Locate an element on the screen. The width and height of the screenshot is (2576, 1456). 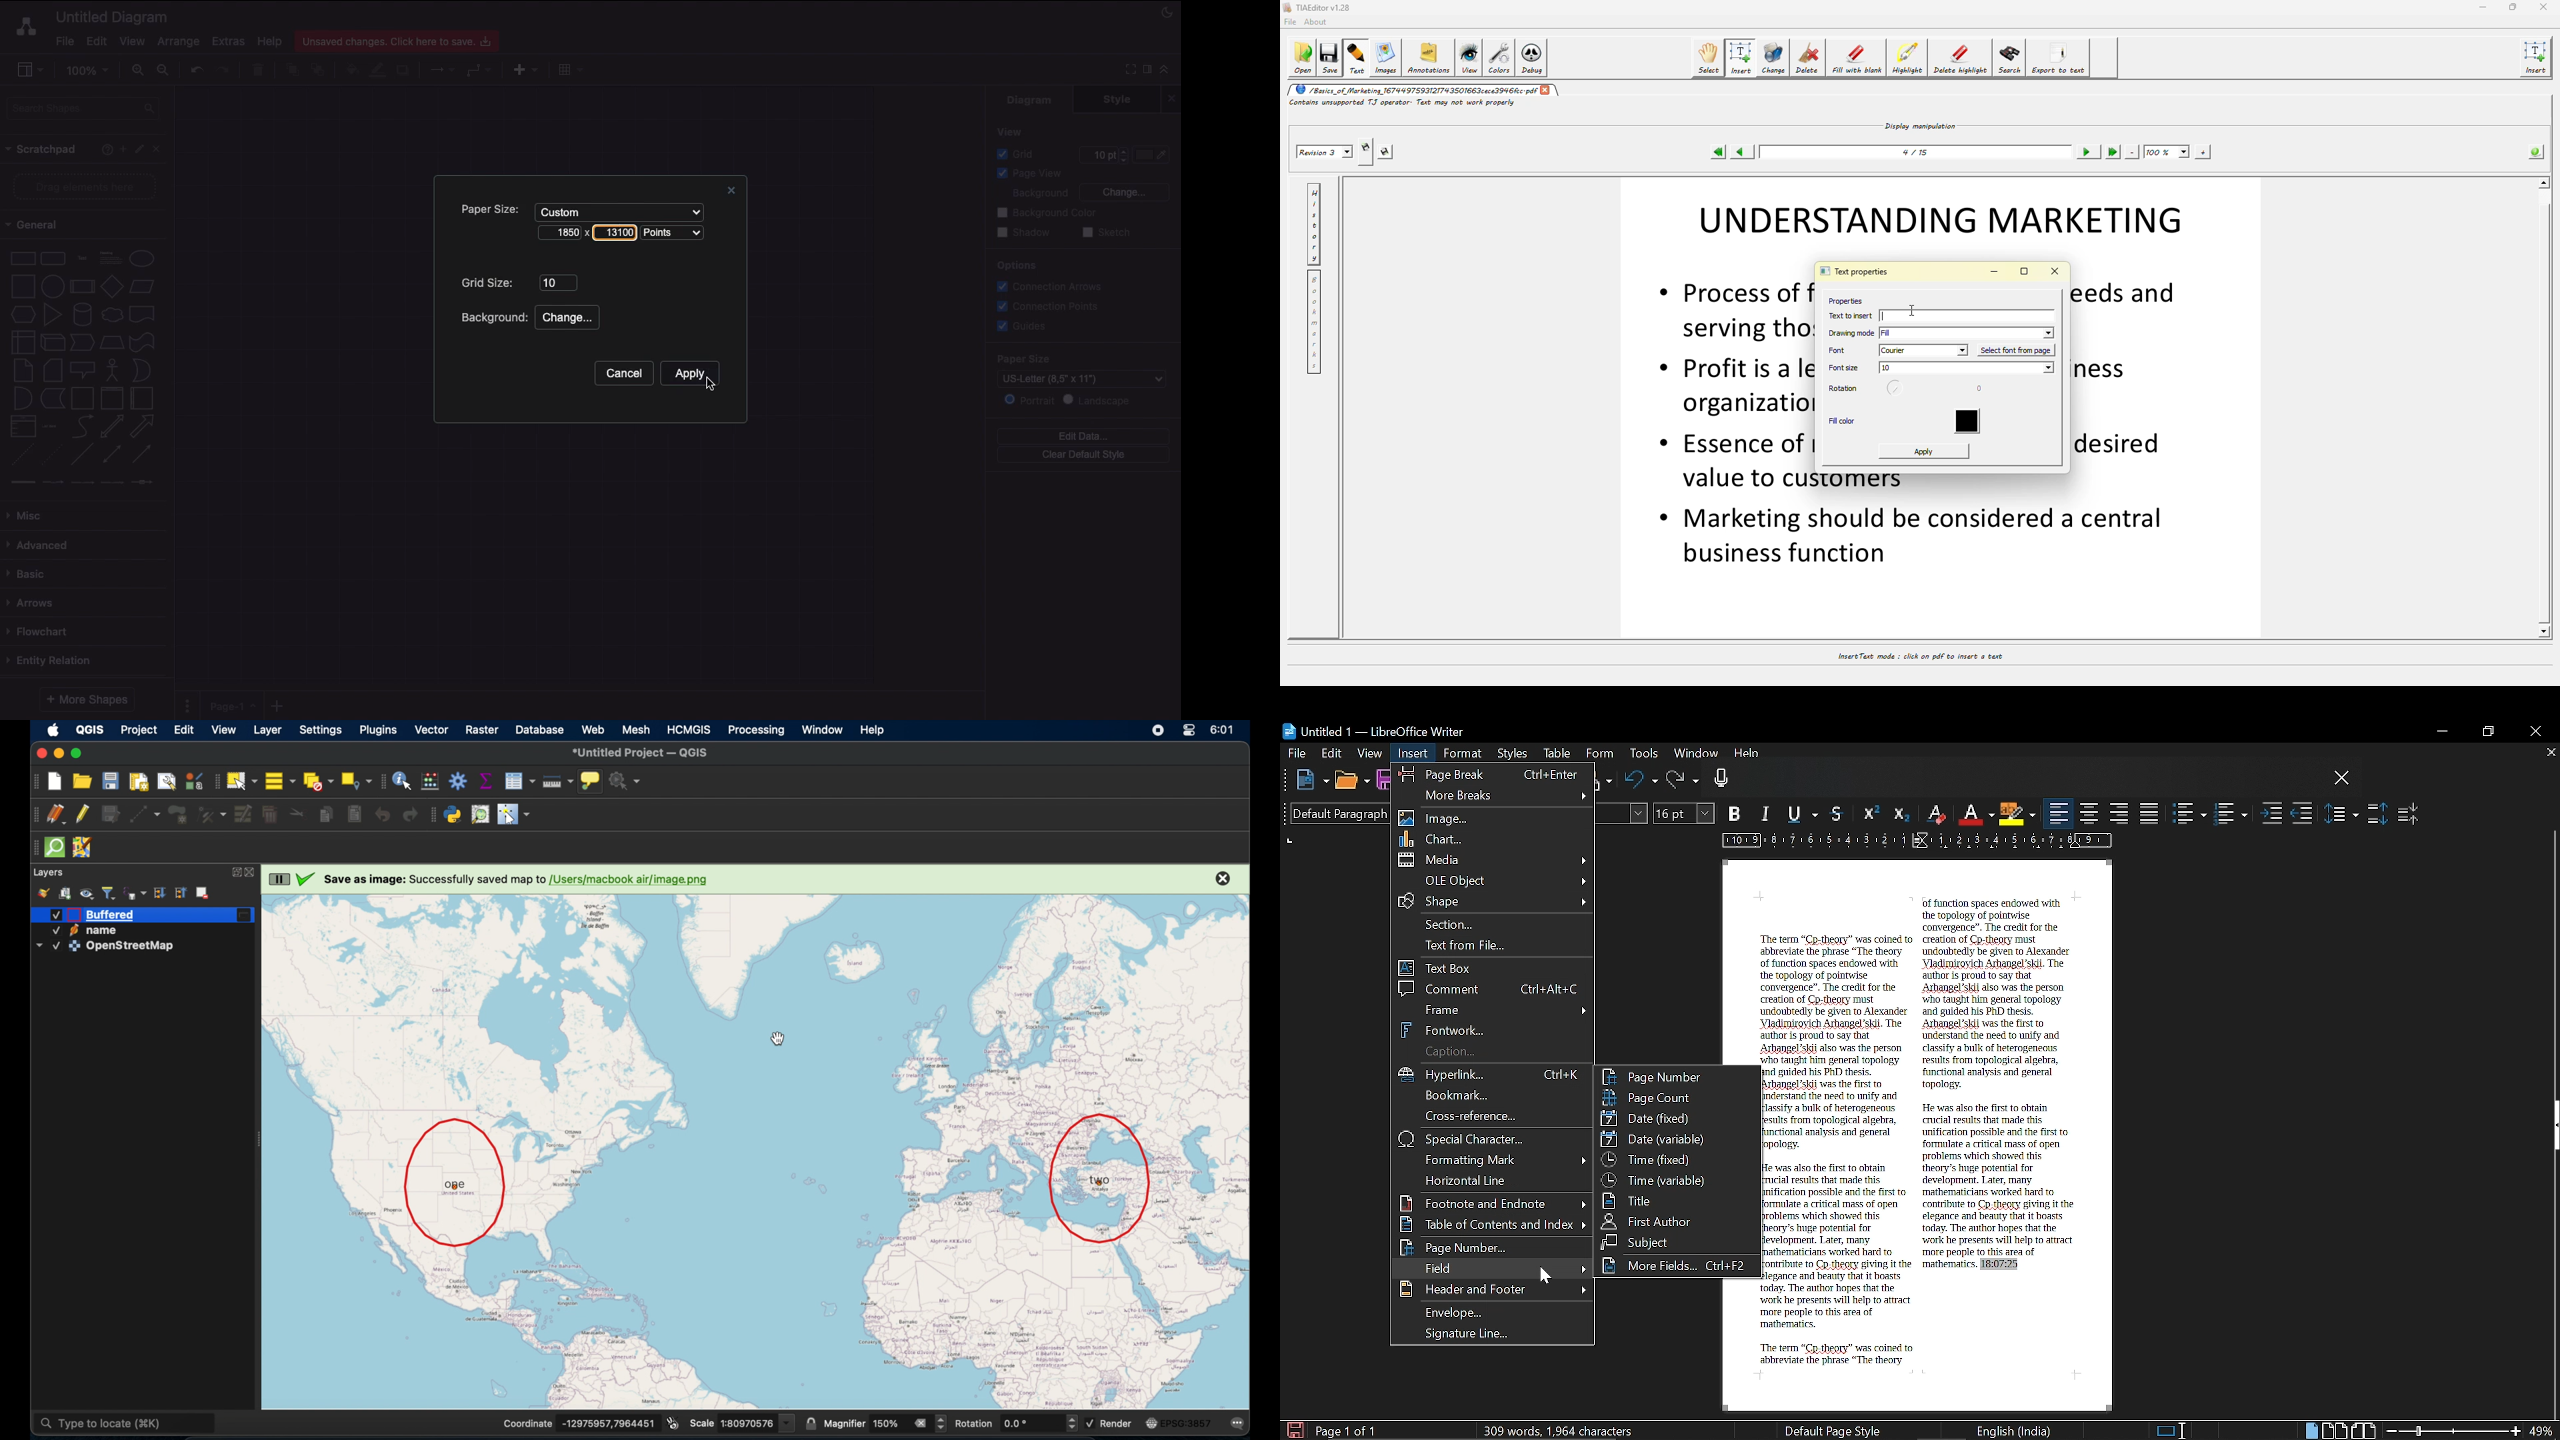
select by location is located at coordinates (357, 780).